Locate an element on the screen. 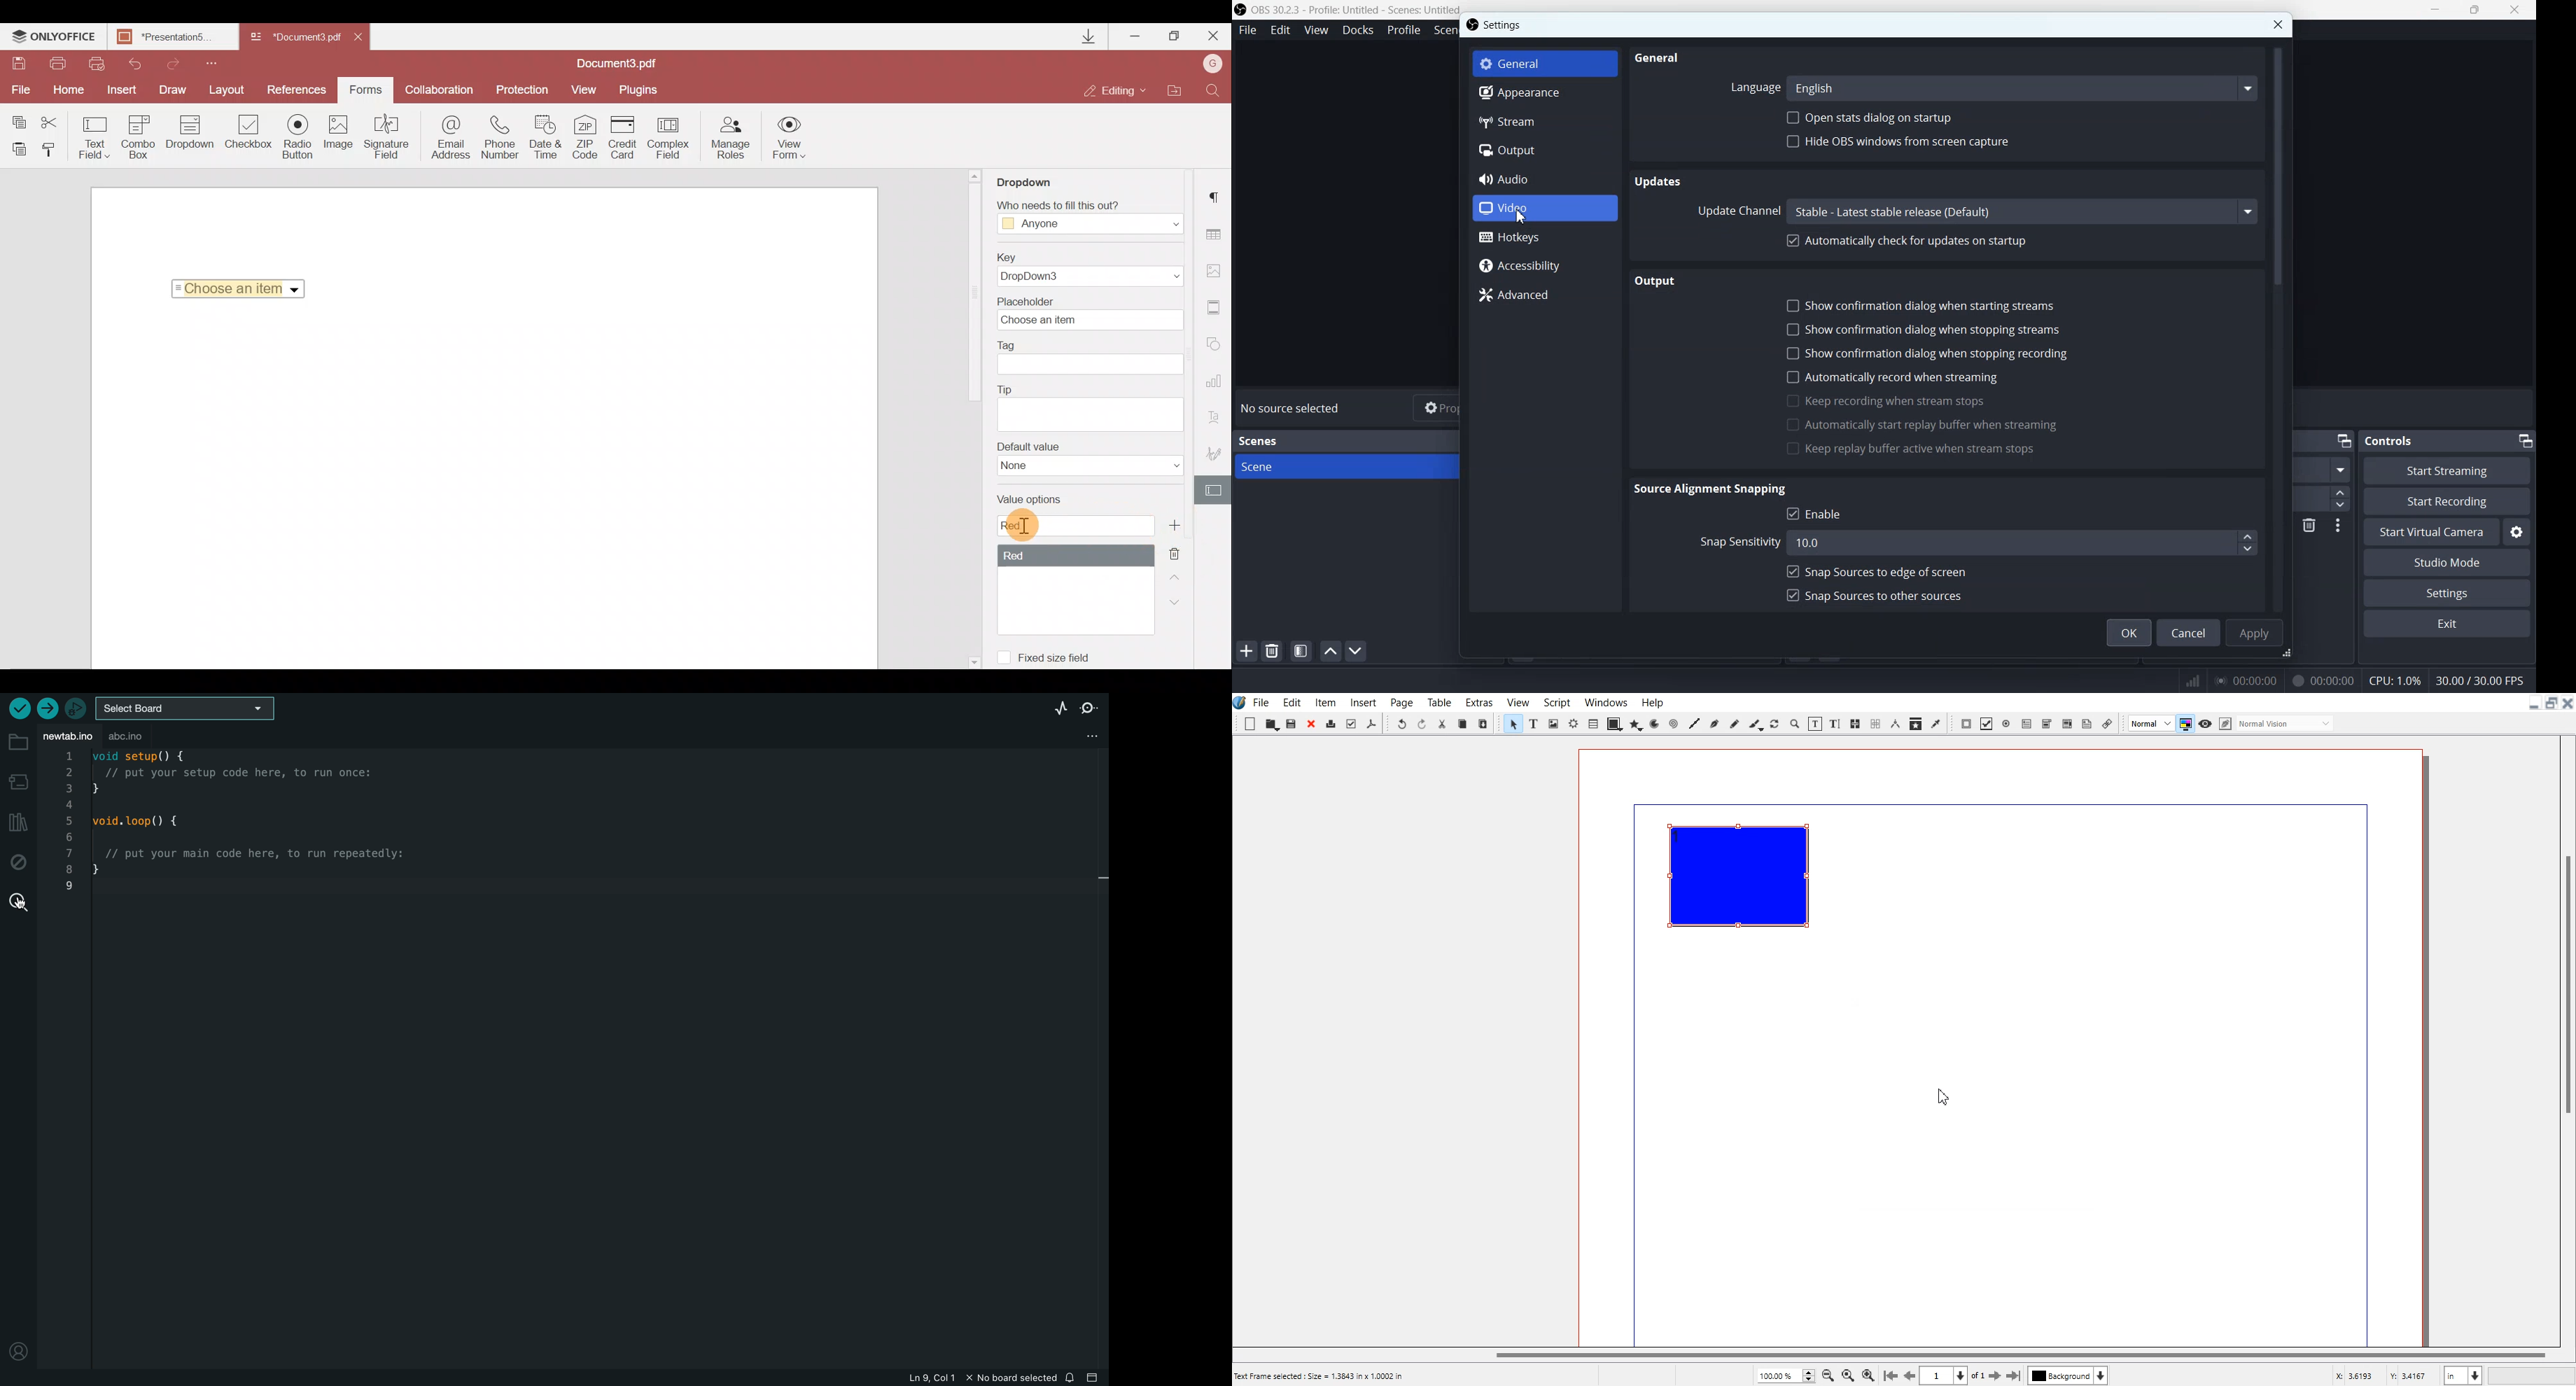 The image size is (2576, 1400). Automatically start replay buffer when streaming is located at coordinates (1920, 425).